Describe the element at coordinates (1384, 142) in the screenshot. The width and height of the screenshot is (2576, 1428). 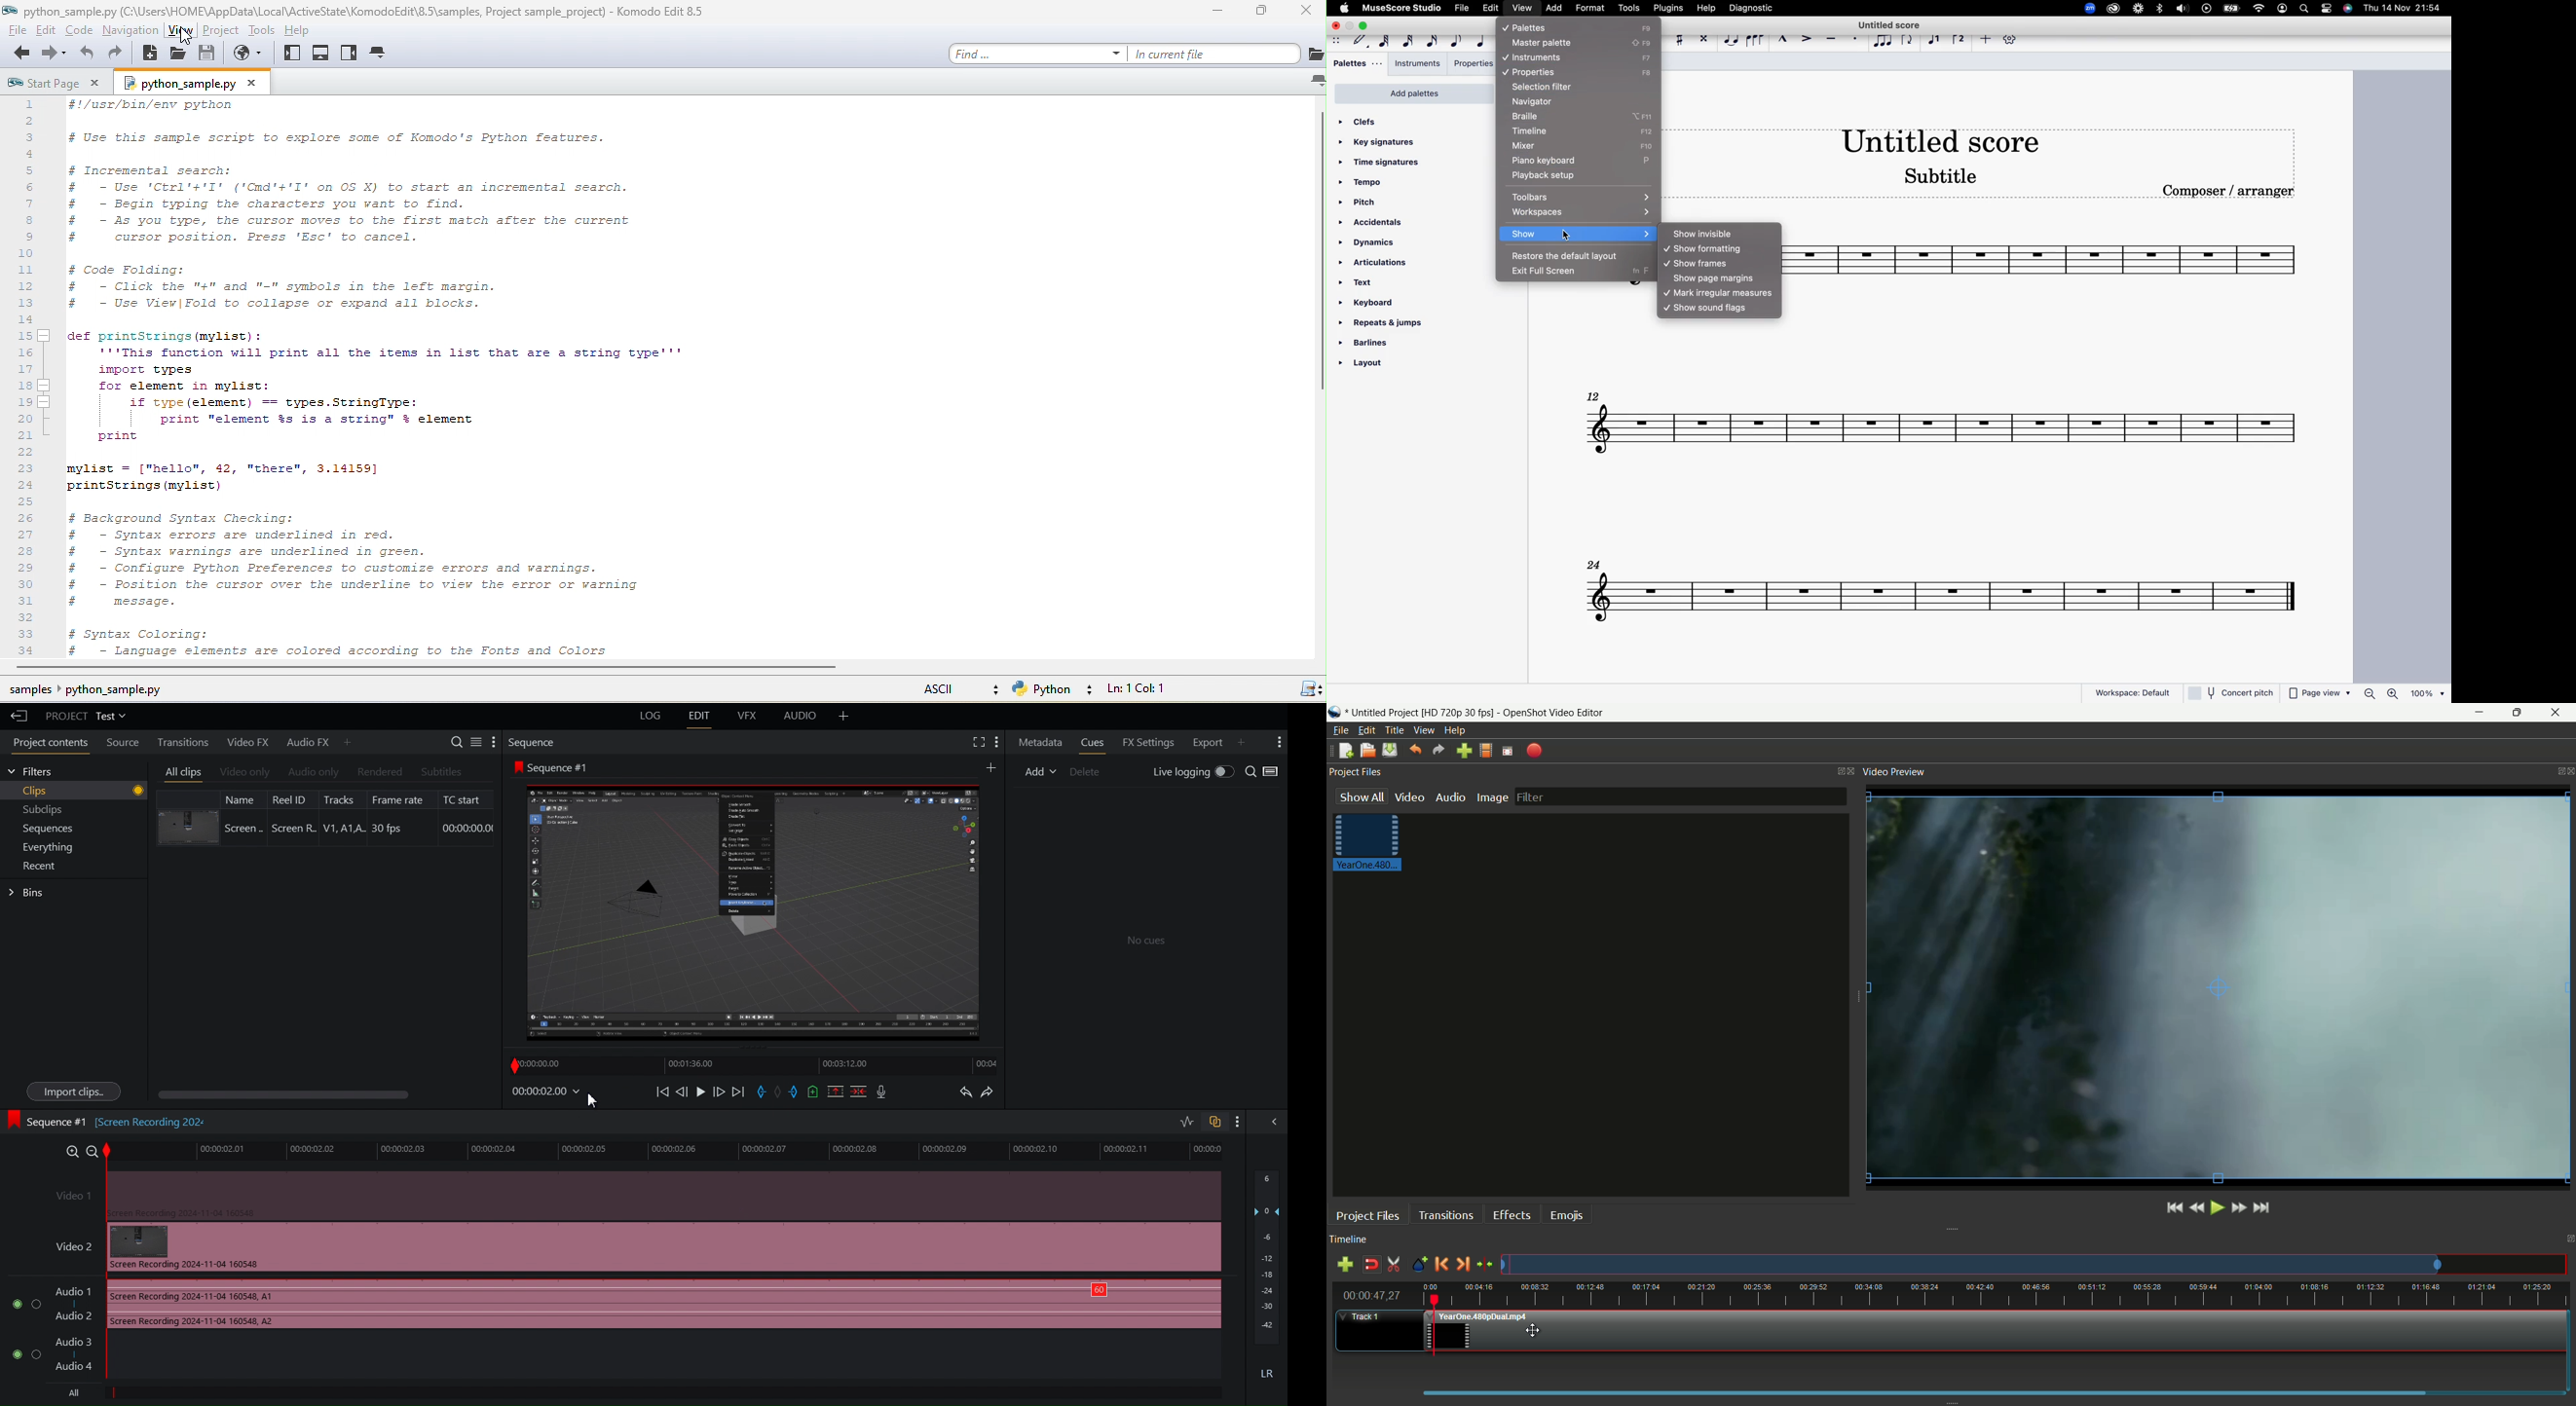
I see `key signatures` at that location.